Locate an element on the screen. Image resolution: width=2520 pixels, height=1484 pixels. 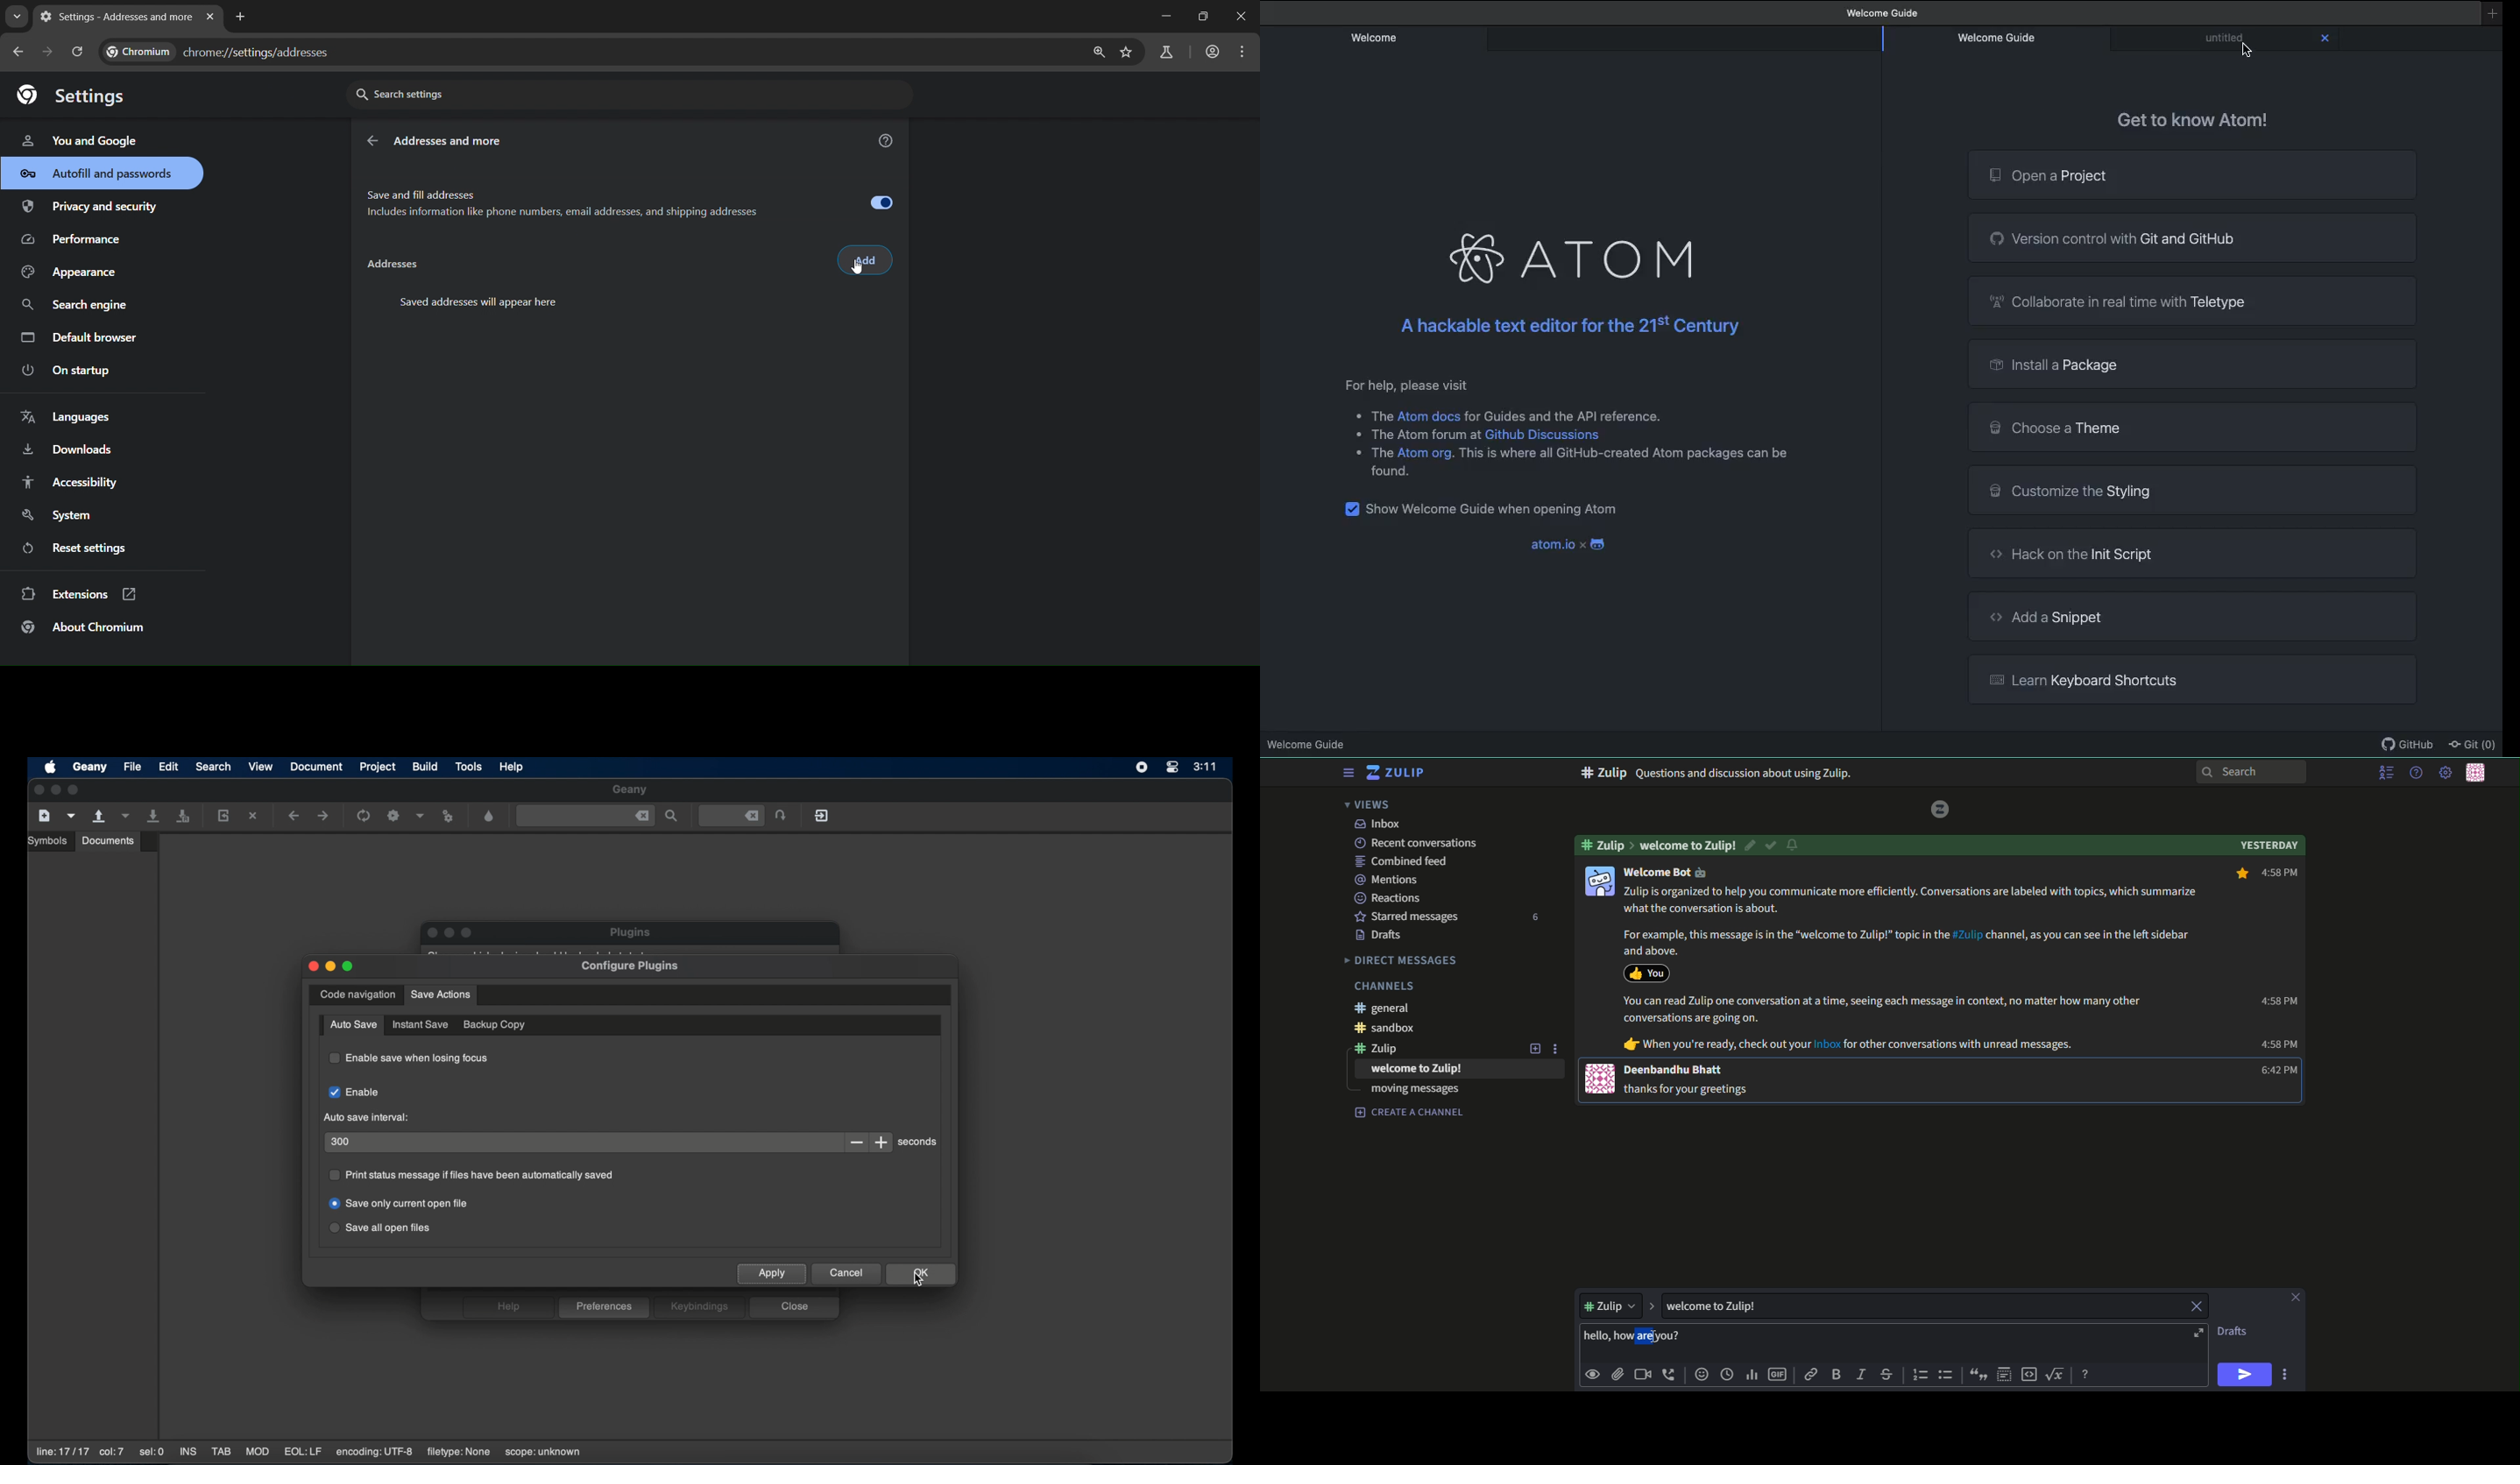
@ When you're ready, check out your Inbox for other conversations with unread messages. is located at coordinates (1849, 1045).